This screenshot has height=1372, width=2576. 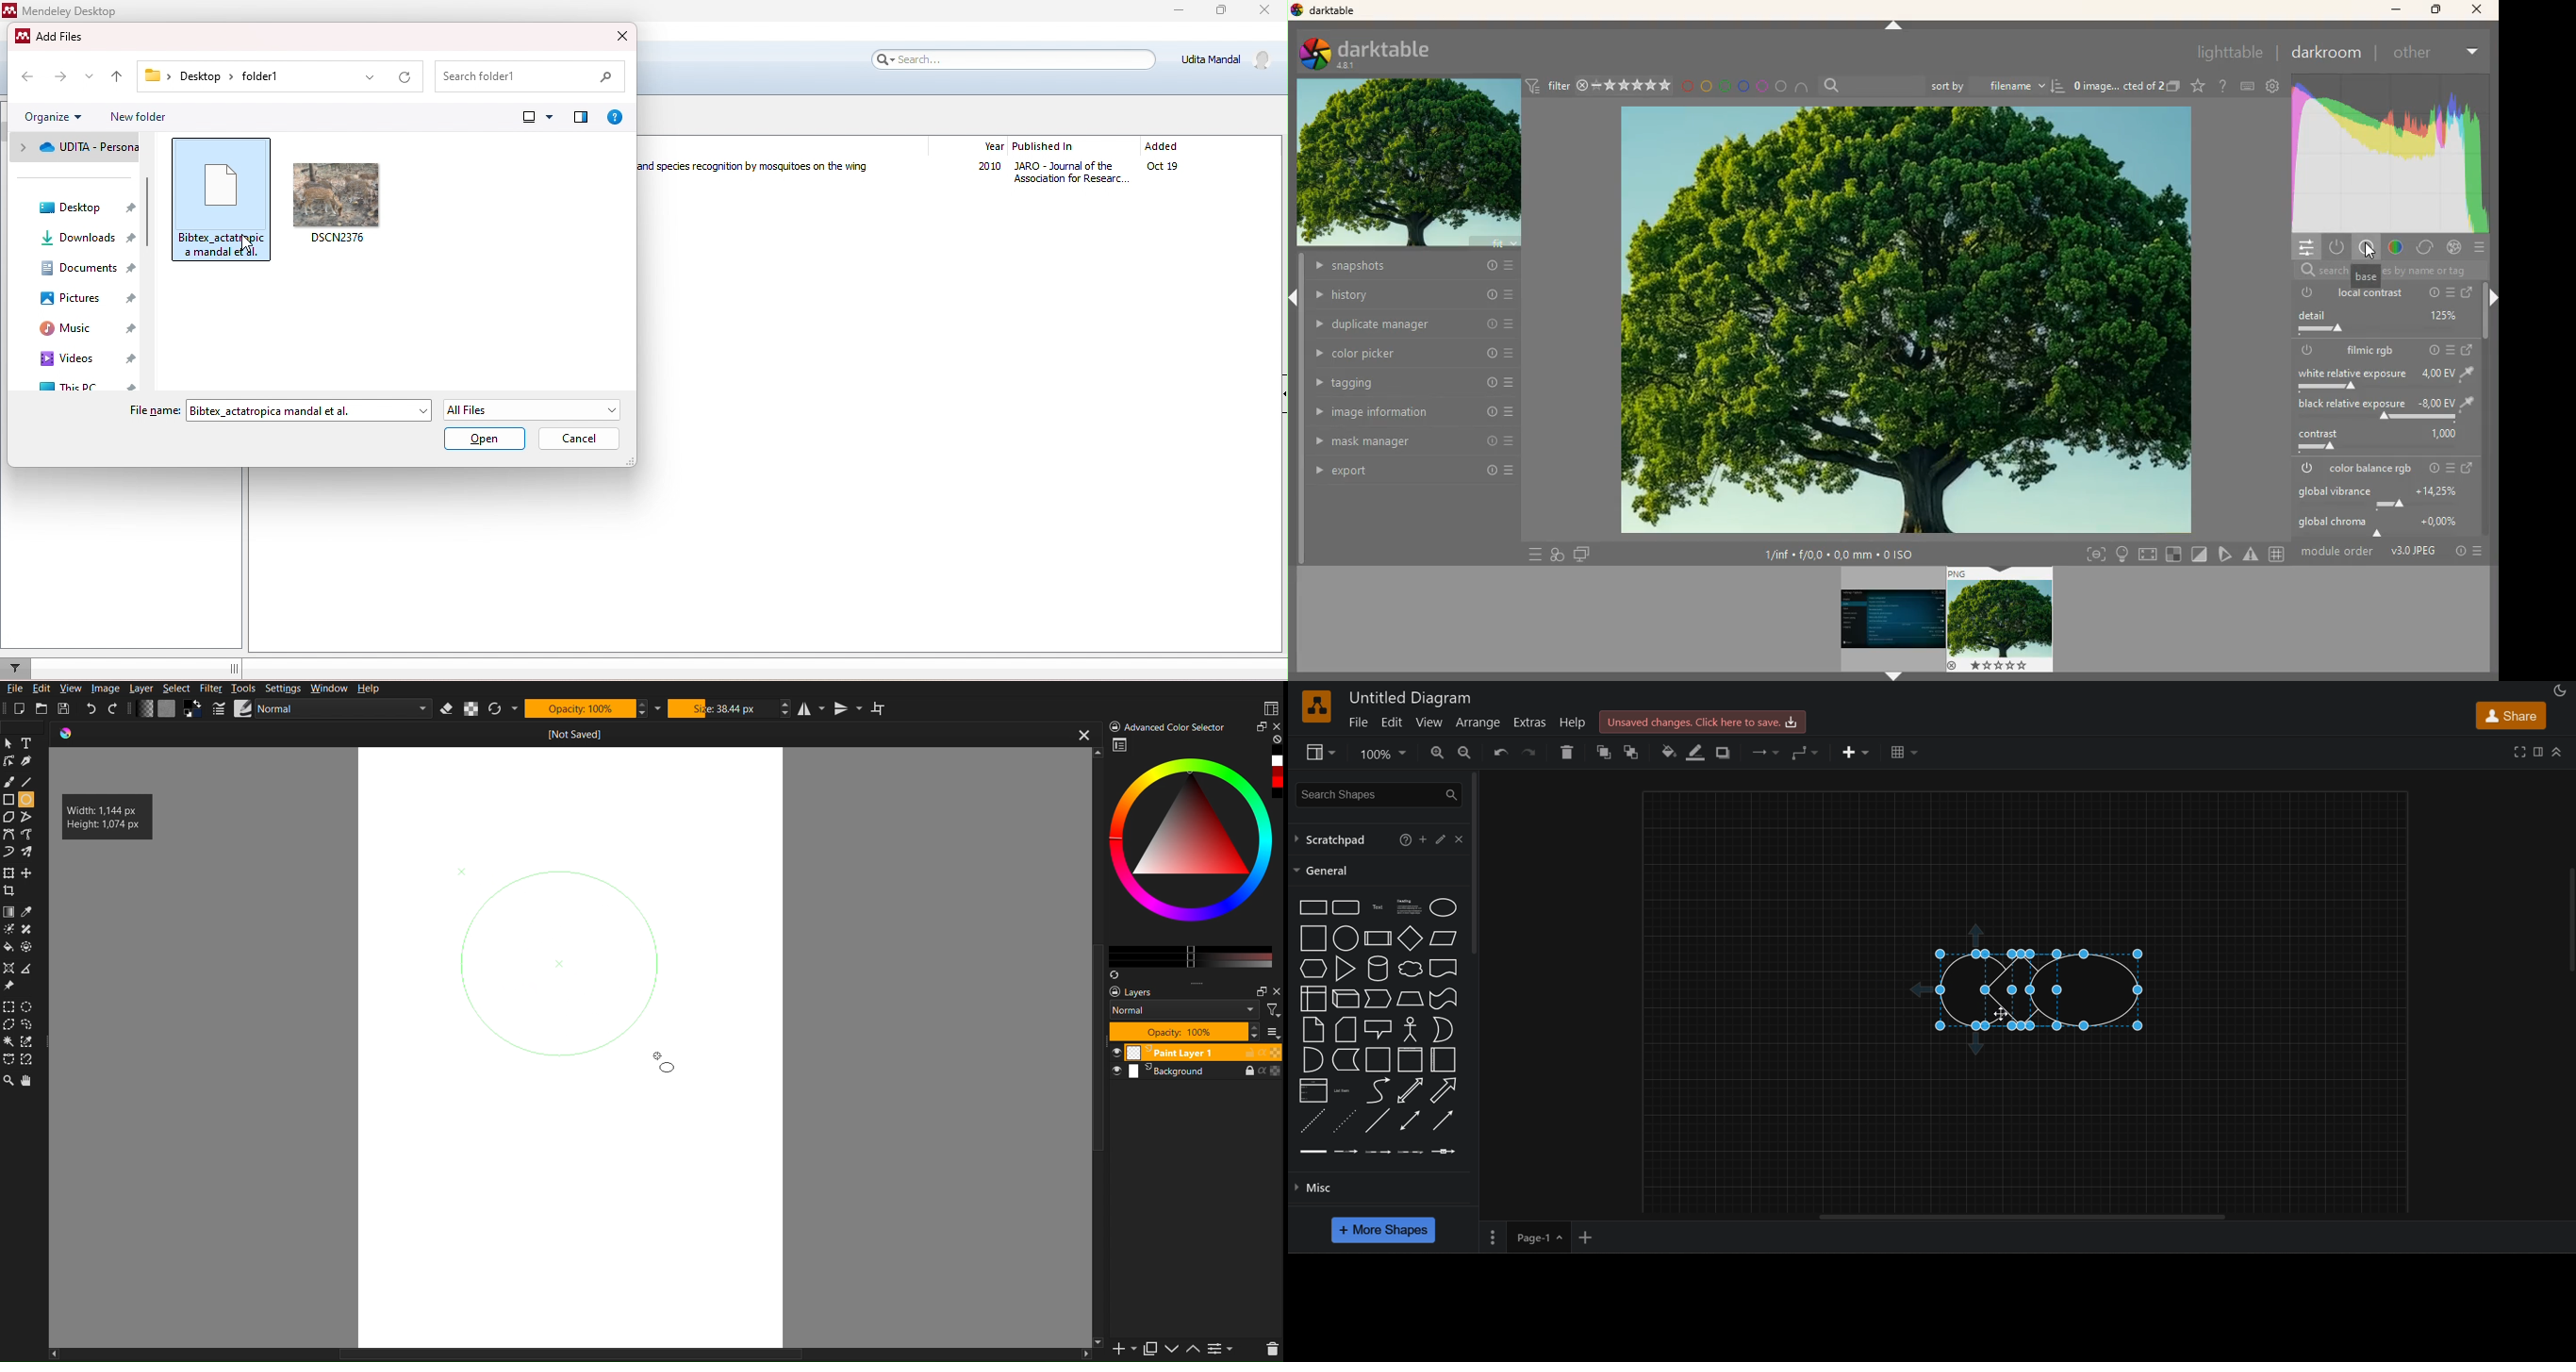 What do you see at coordinates (55, 116) in the screenshot?
I see `organize` at bounding box center [55, 116].